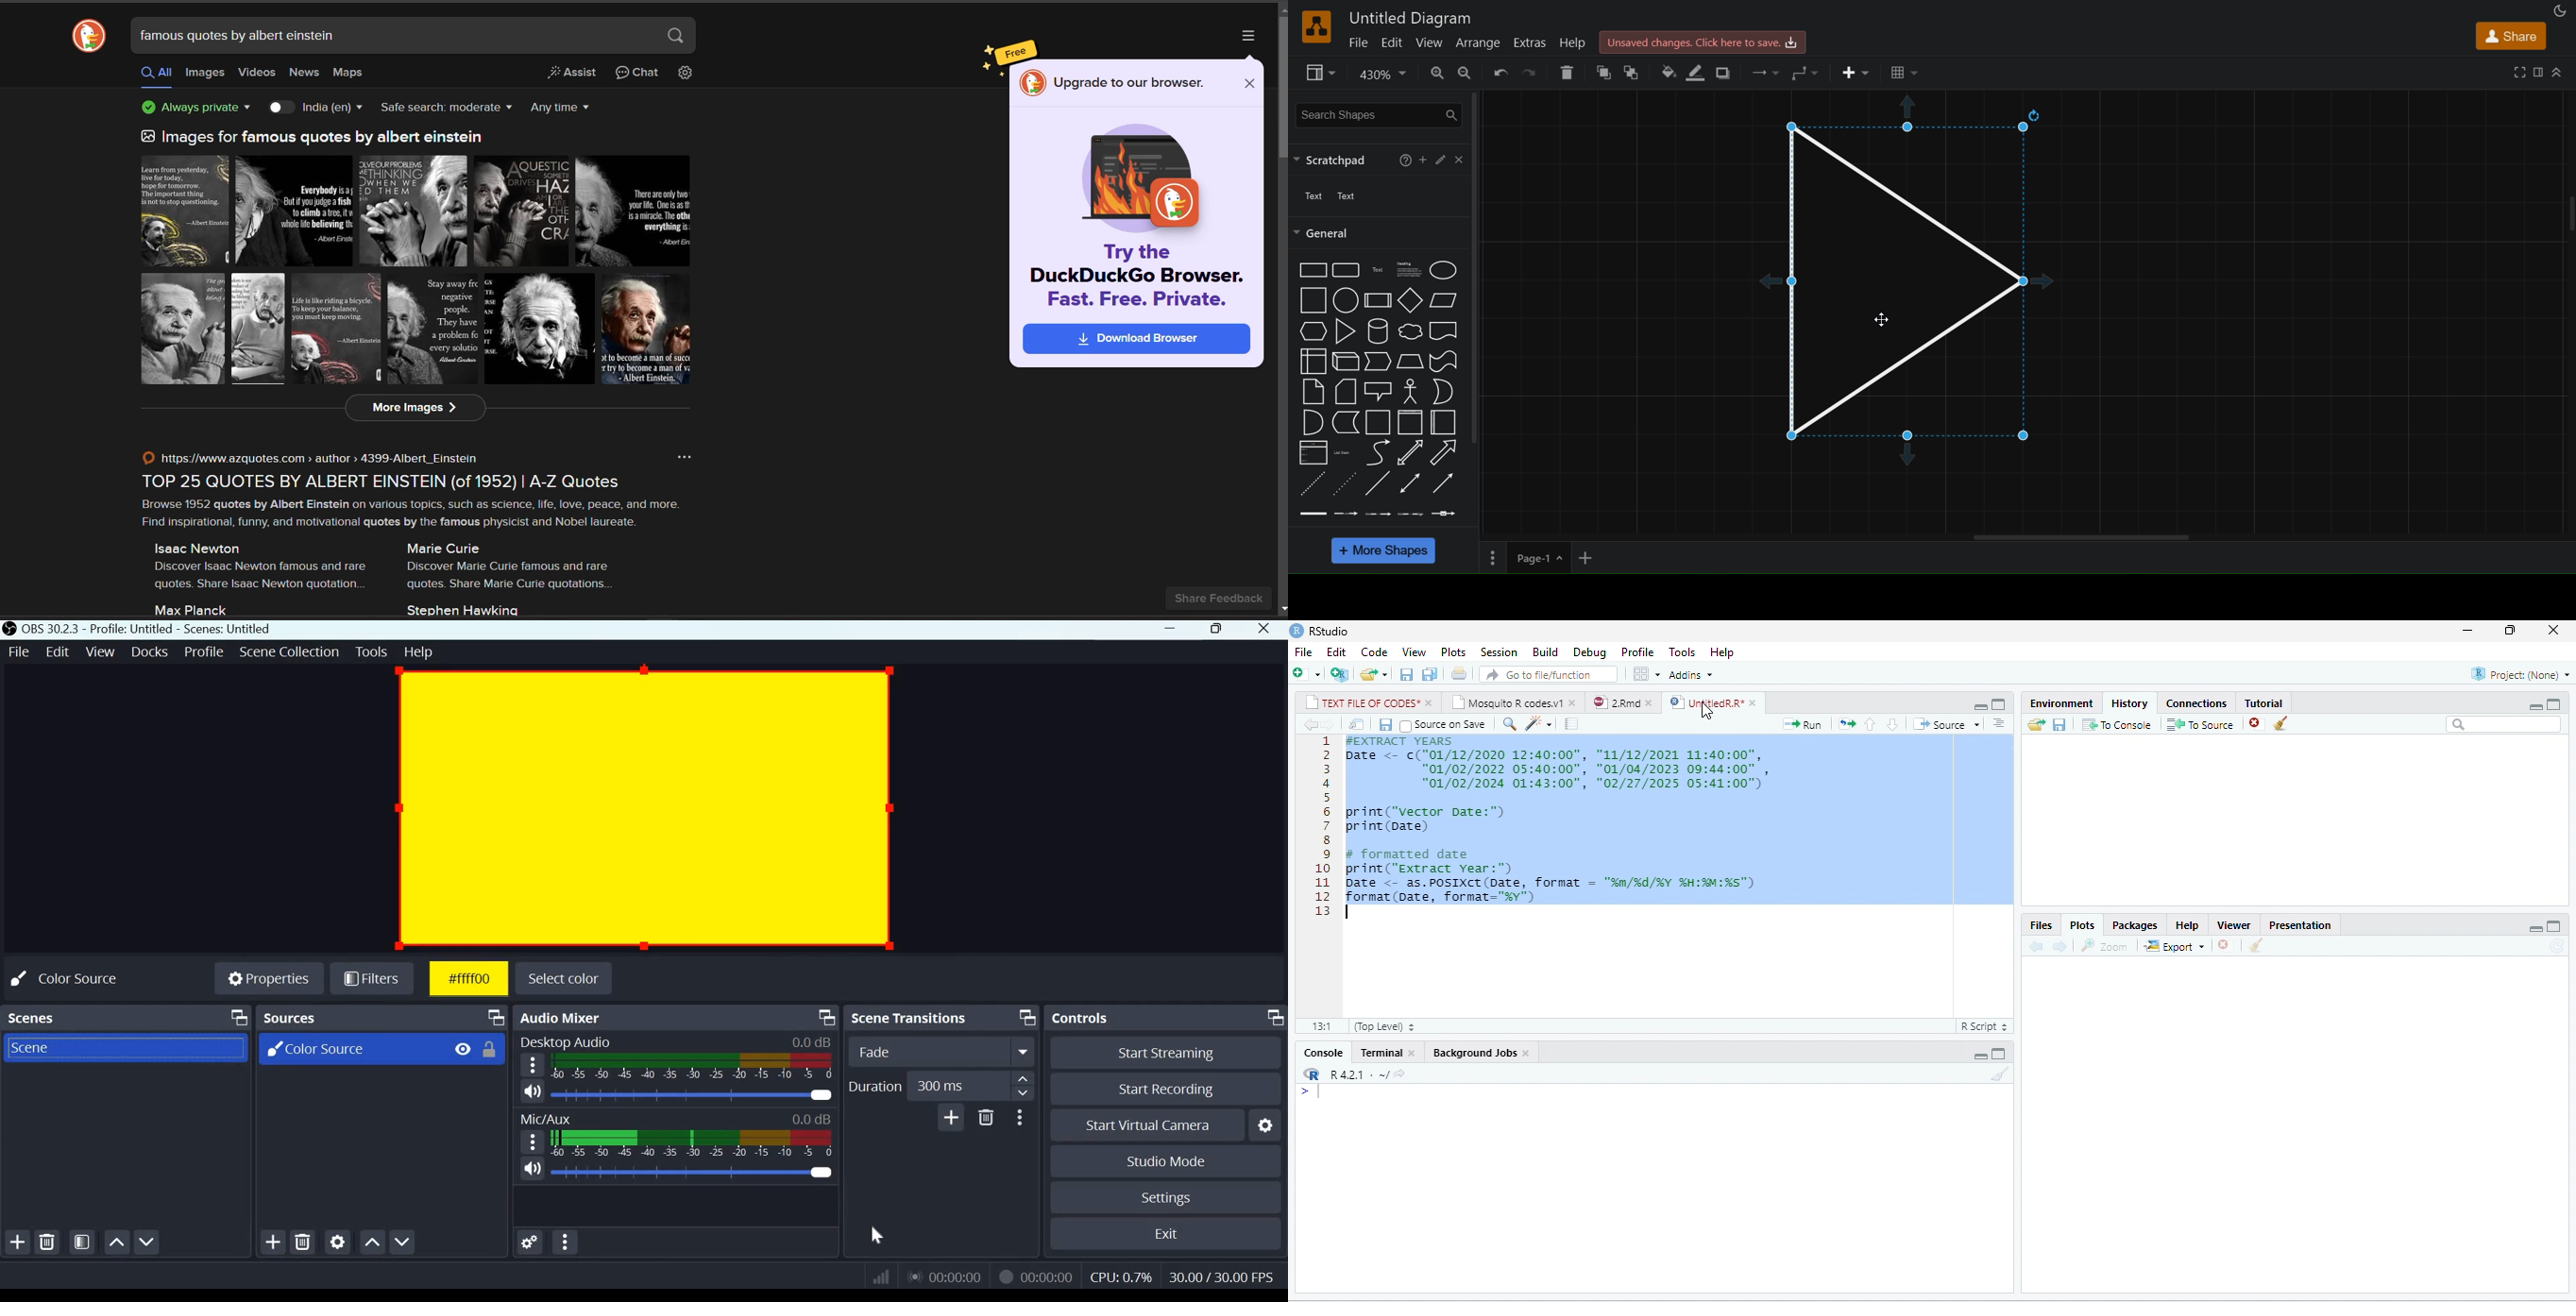  I want to click on Move source(s) down, so click(404, 1241).